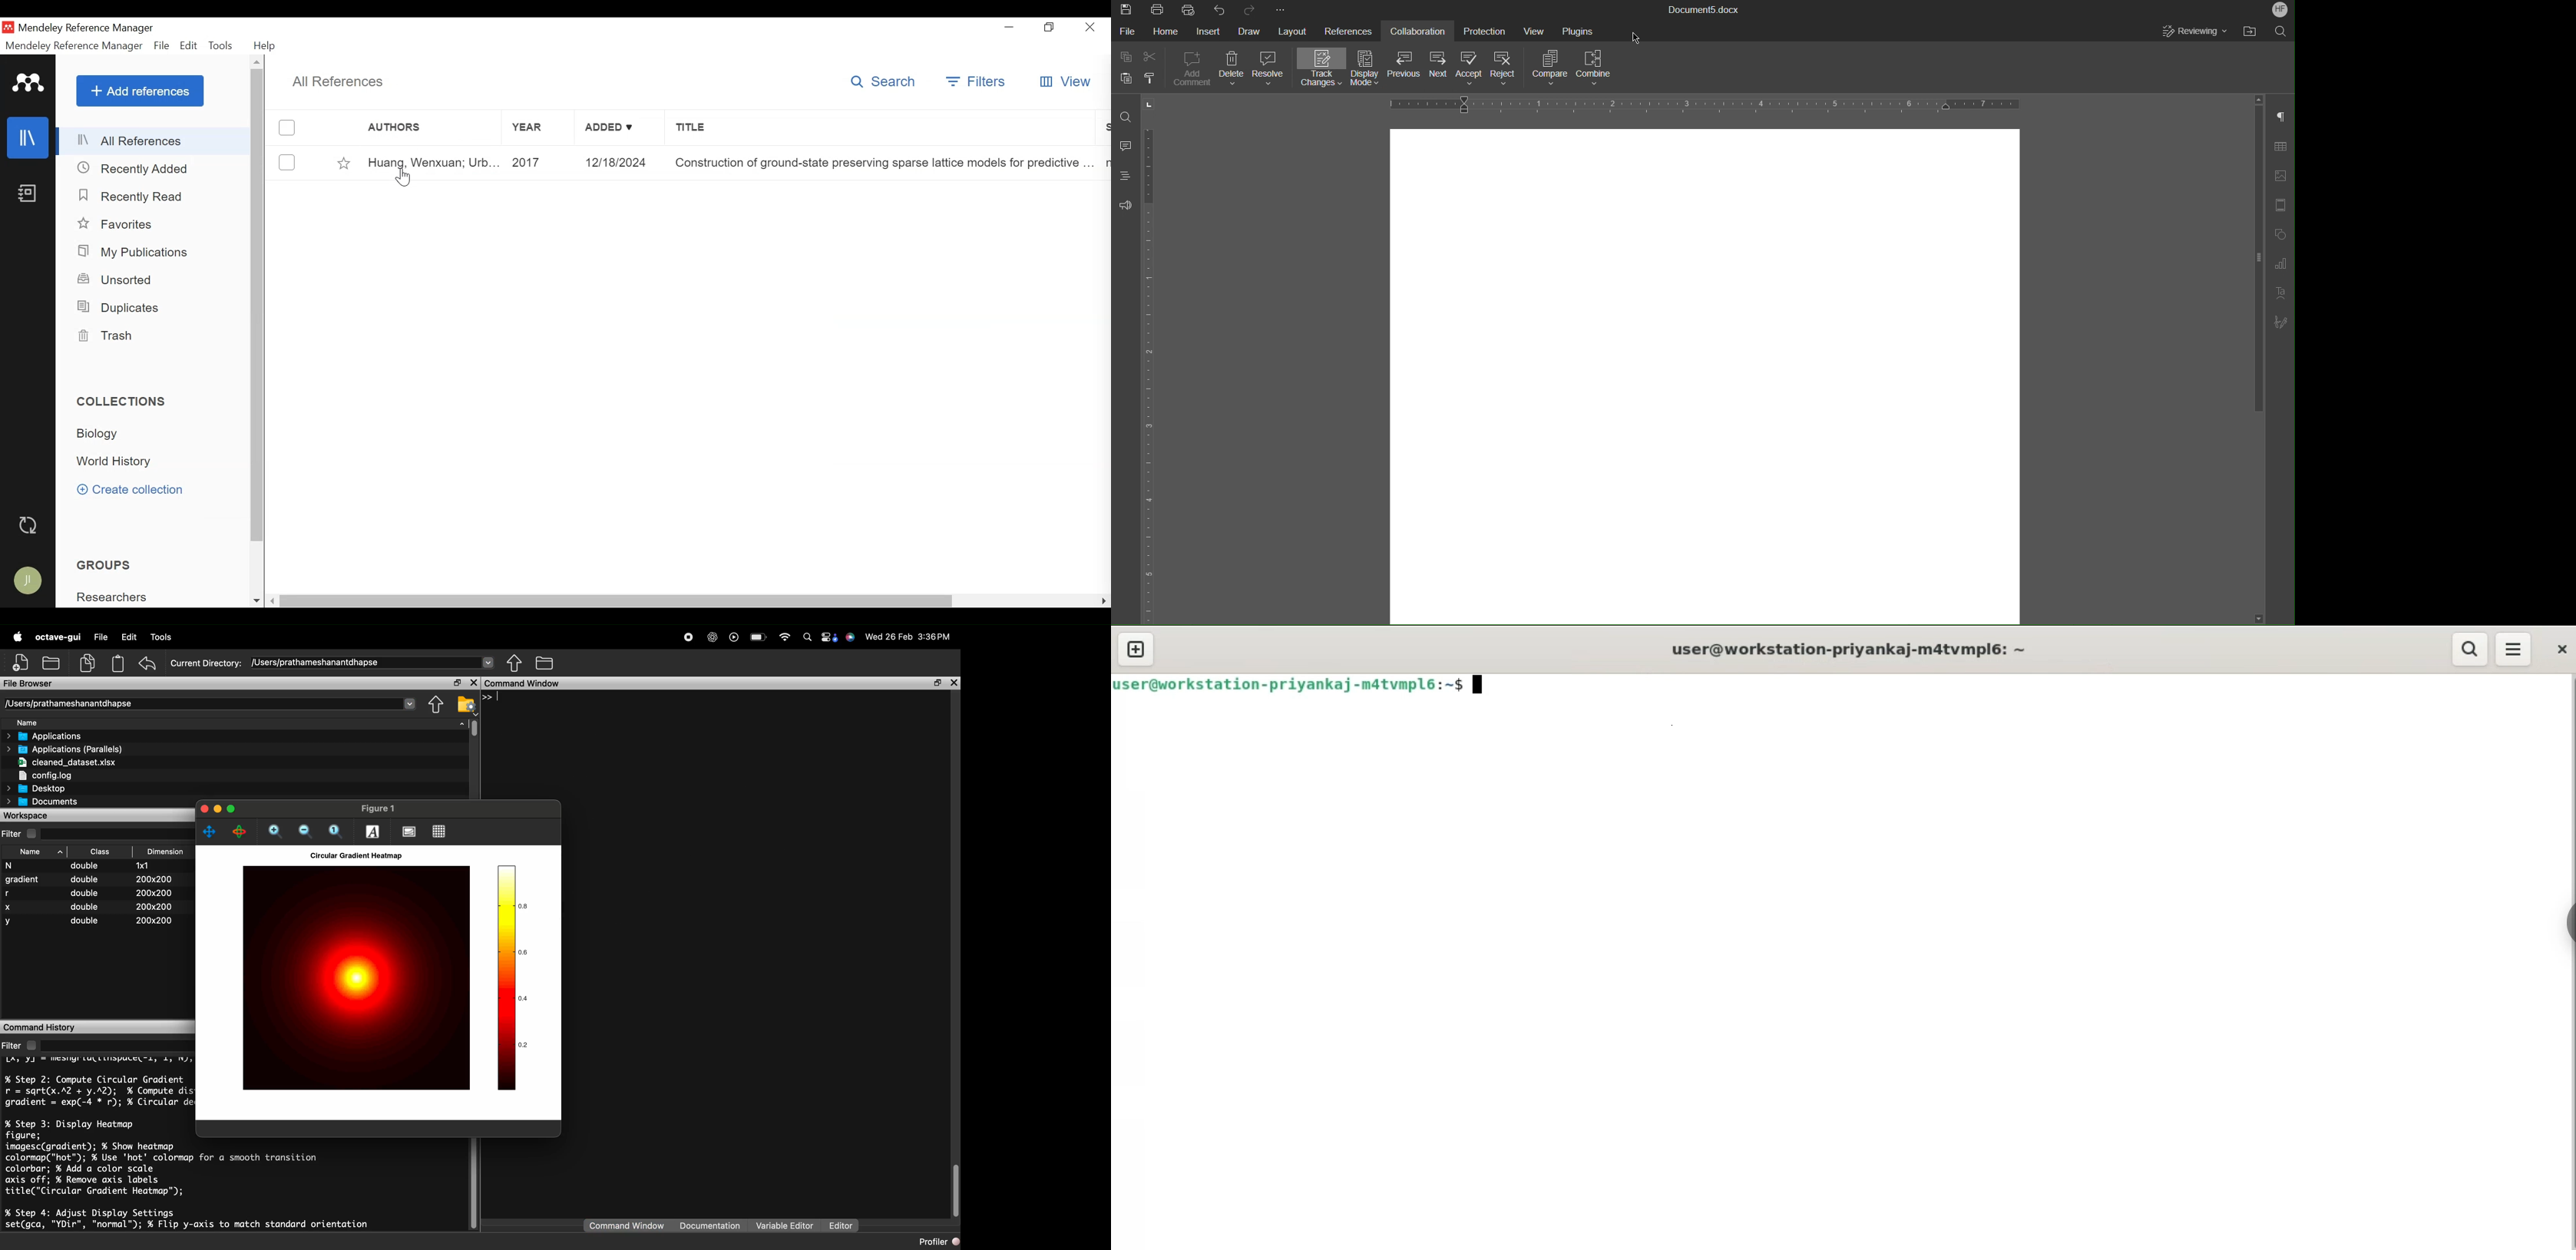  Describe the element at coordinates (154, 142) in the screenshot. I see `All References` at that location.